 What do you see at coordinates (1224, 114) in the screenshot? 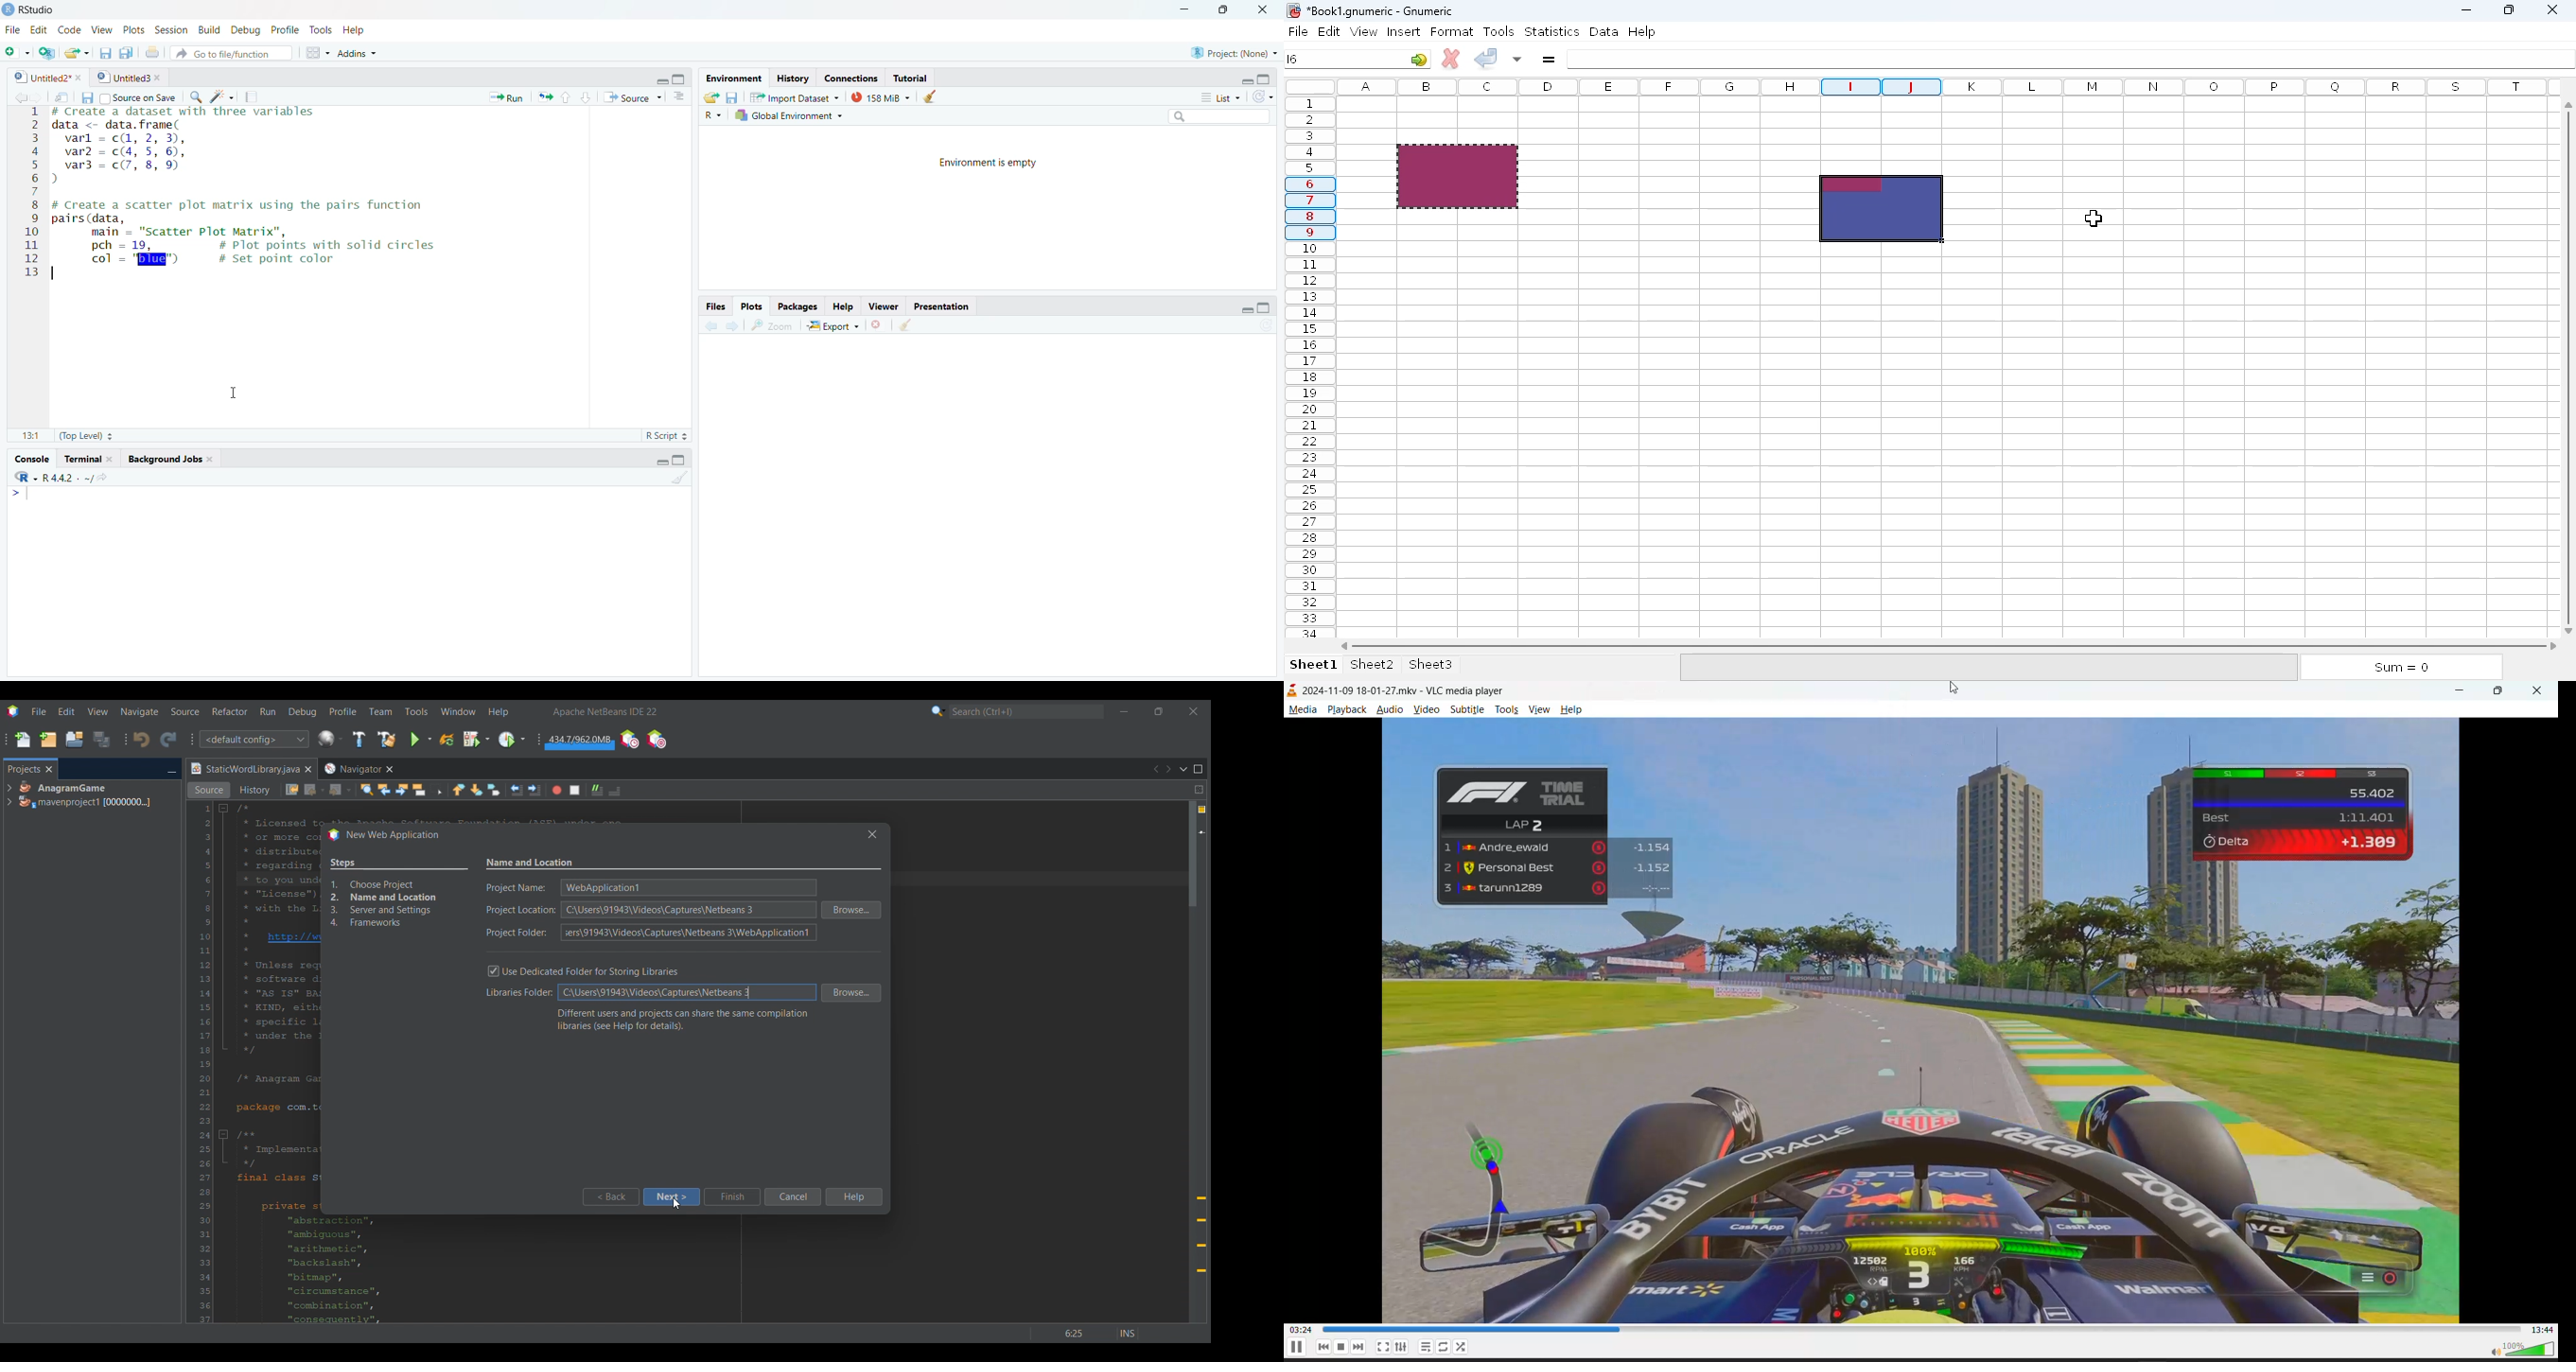
I see `Search` at bounding box center [1224, 114].